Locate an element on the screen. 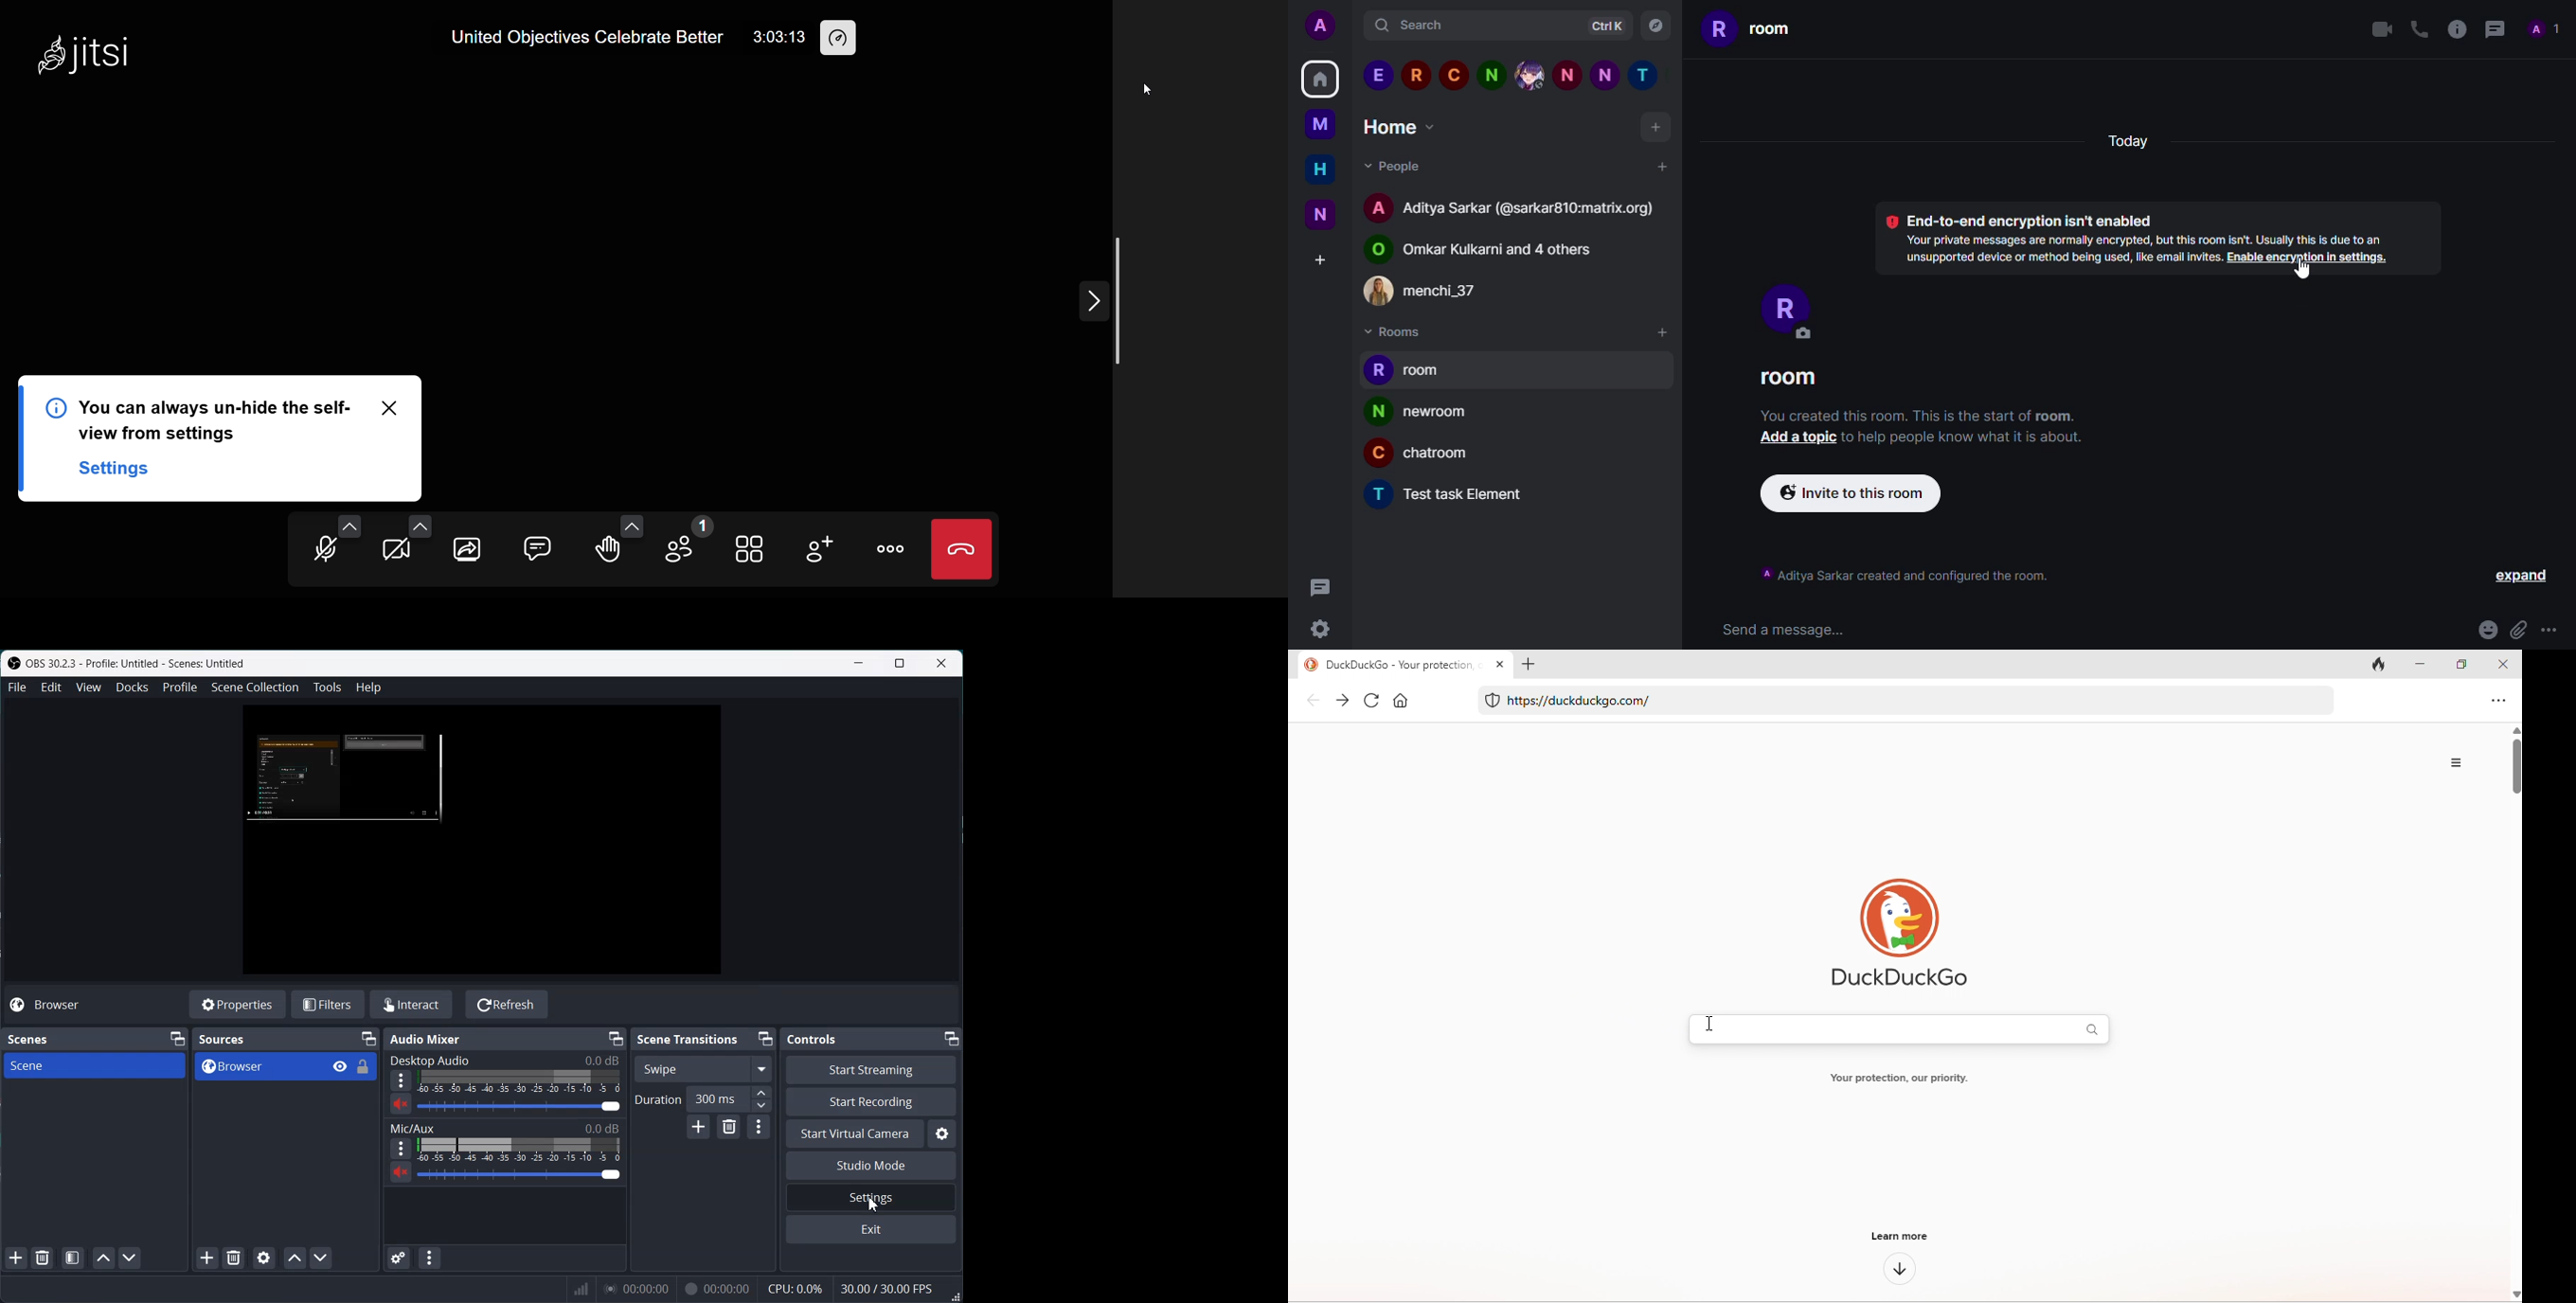  room is located at coordinates (1444, 458).